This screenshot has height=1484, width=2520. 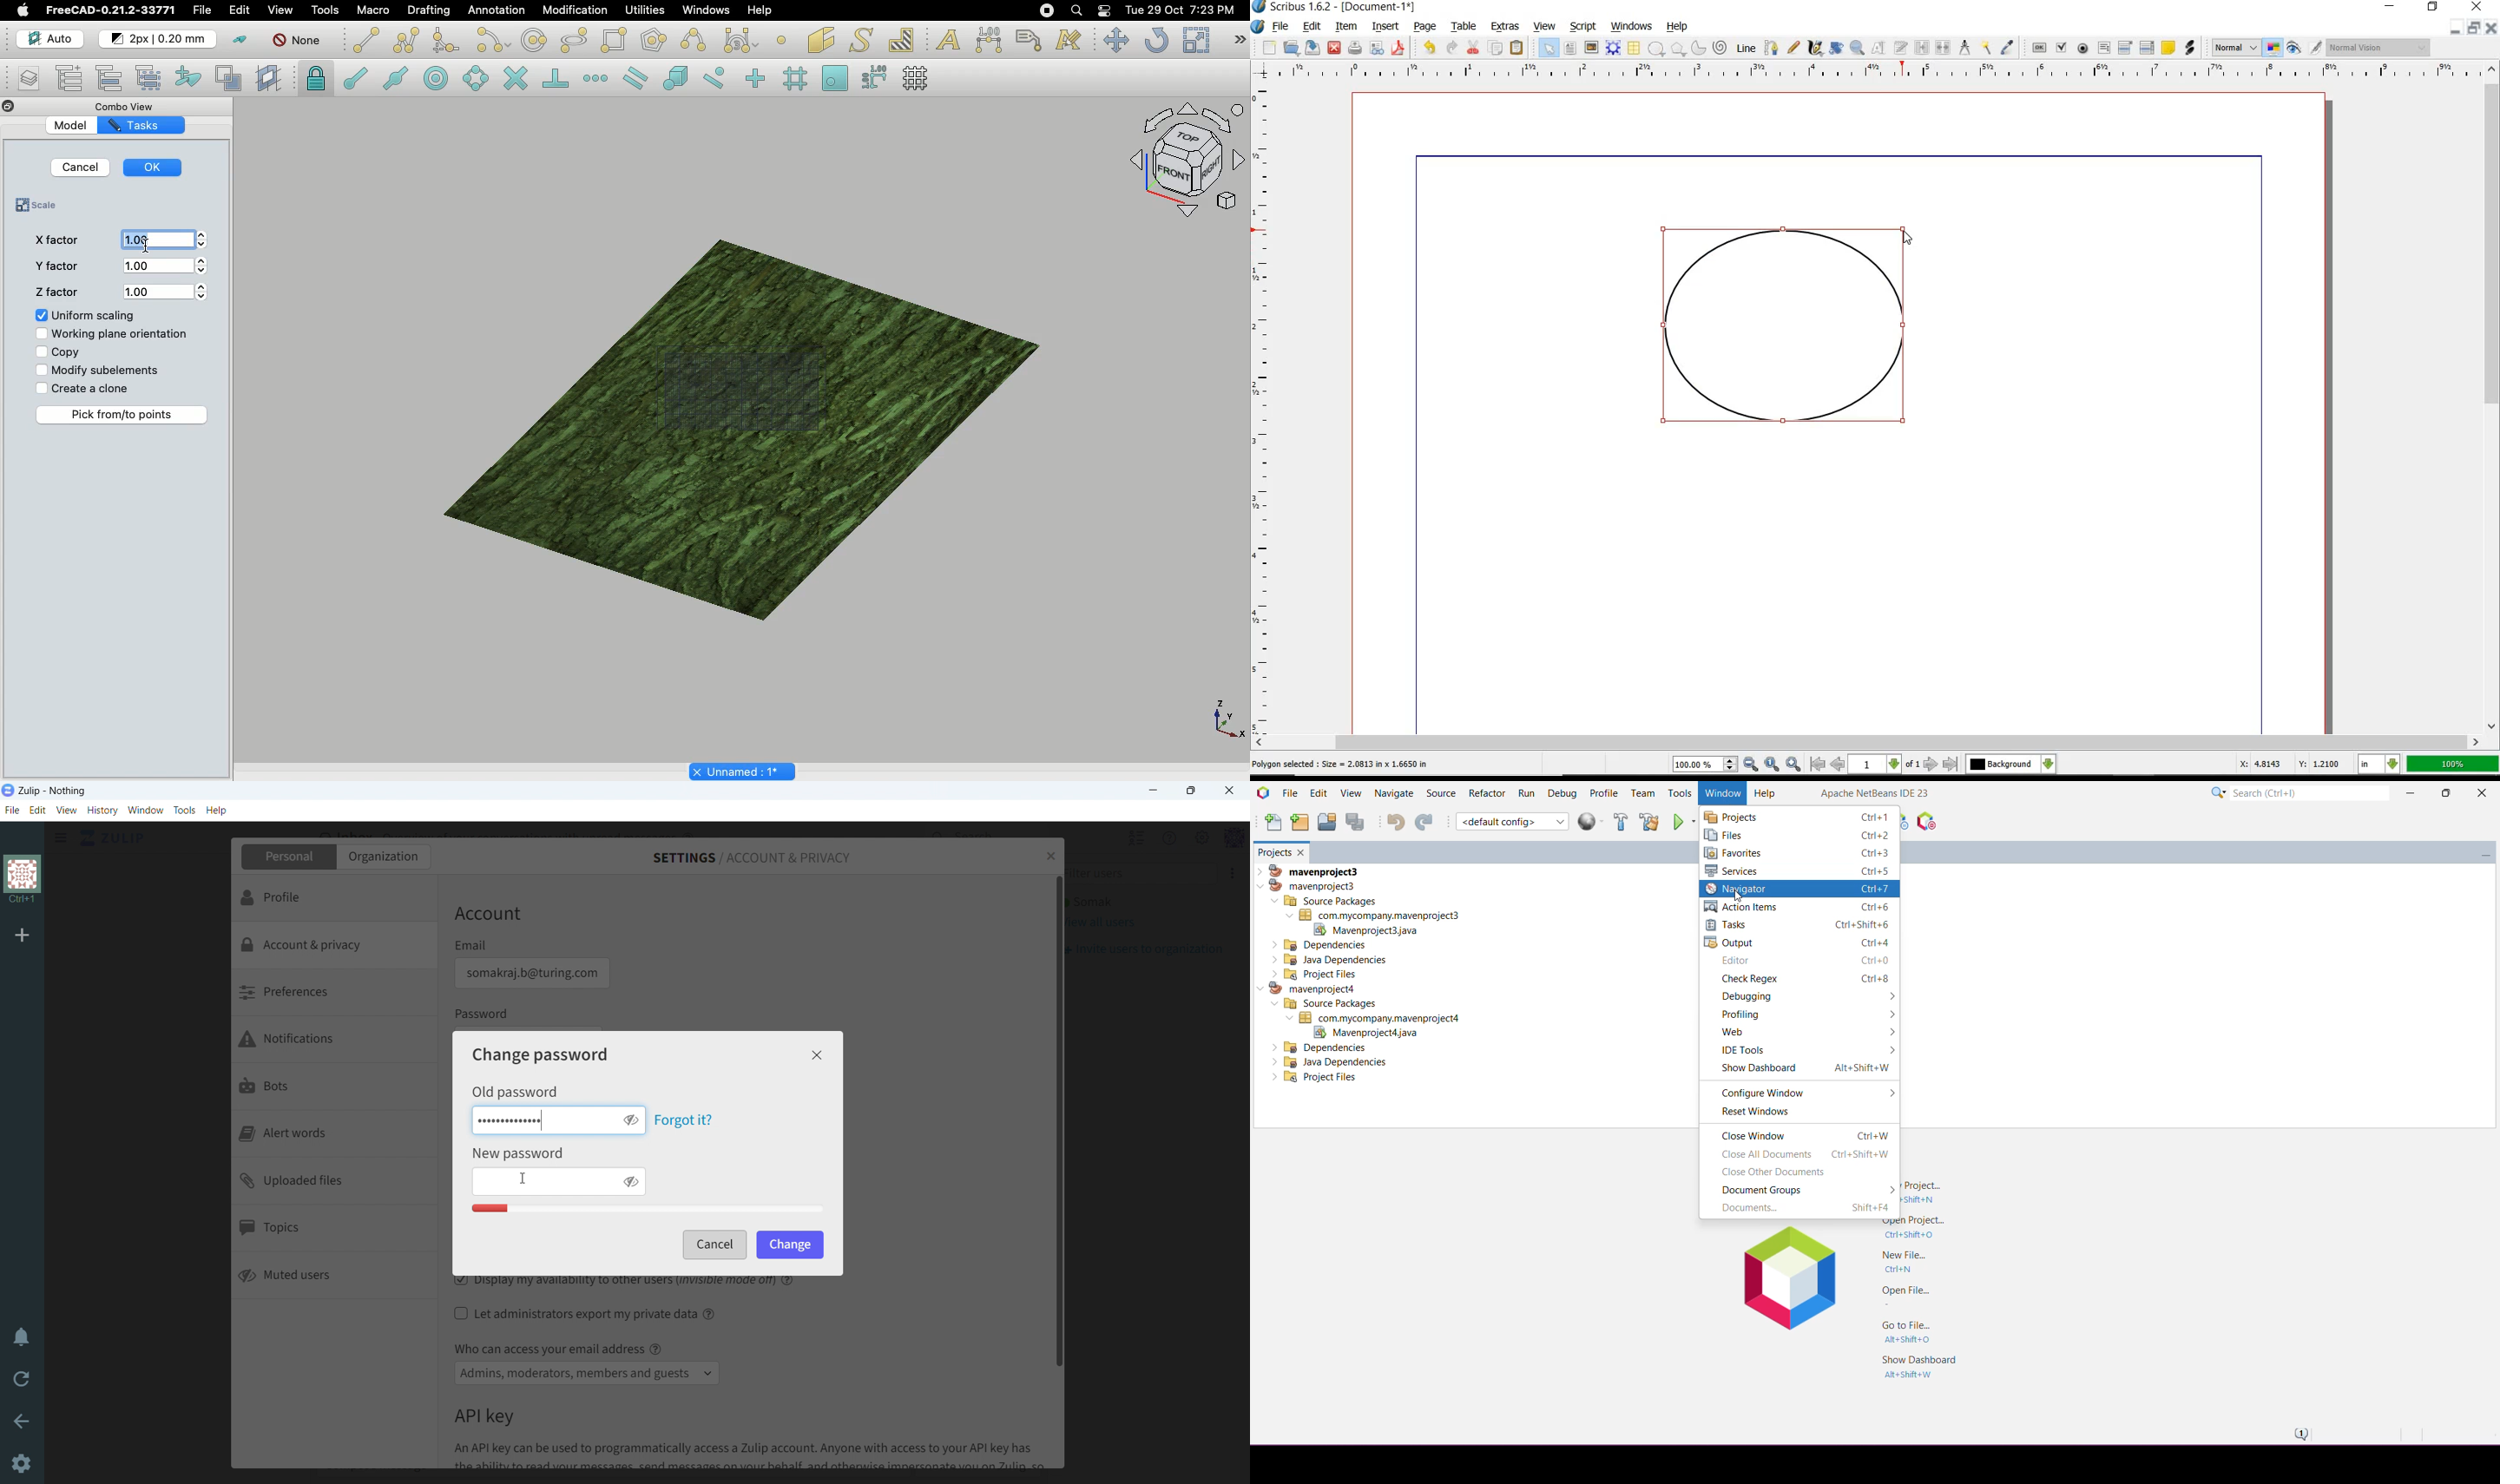 I want to click on 1 of 1, so click(x=1885, y=765).